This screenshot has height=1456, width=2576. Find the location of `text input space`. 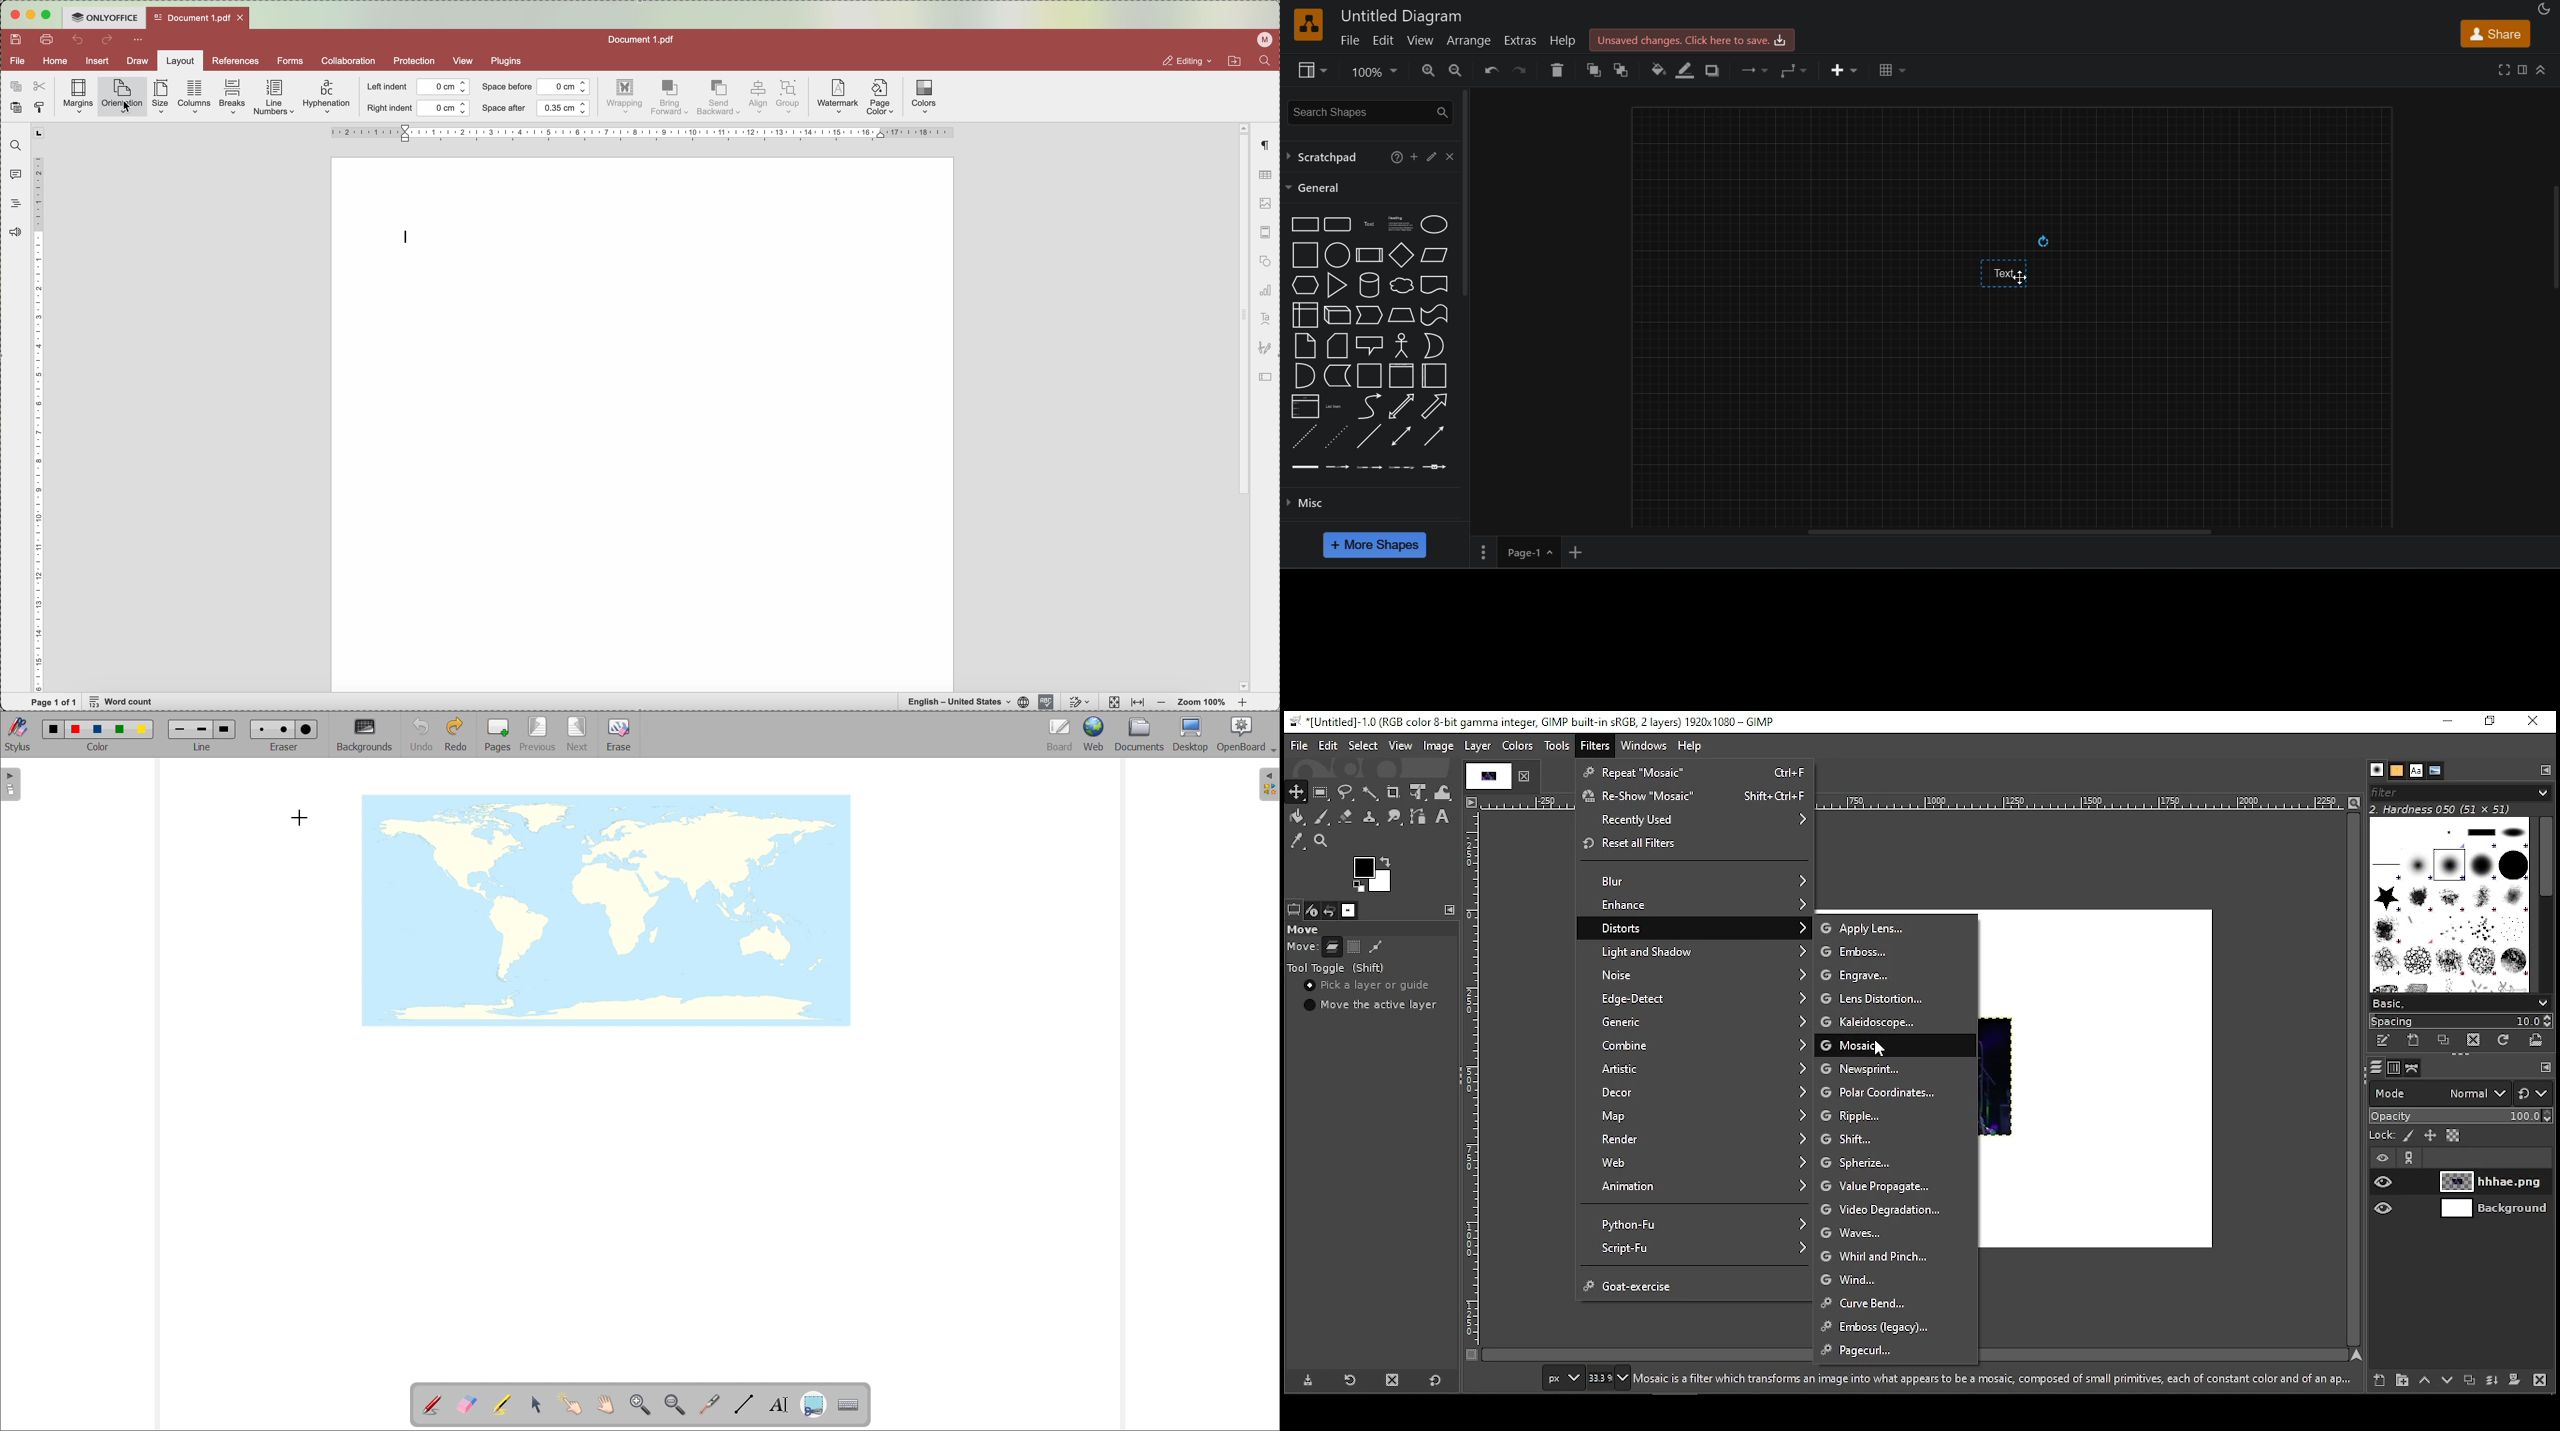

text input space is located at coordinates (2003, 274).